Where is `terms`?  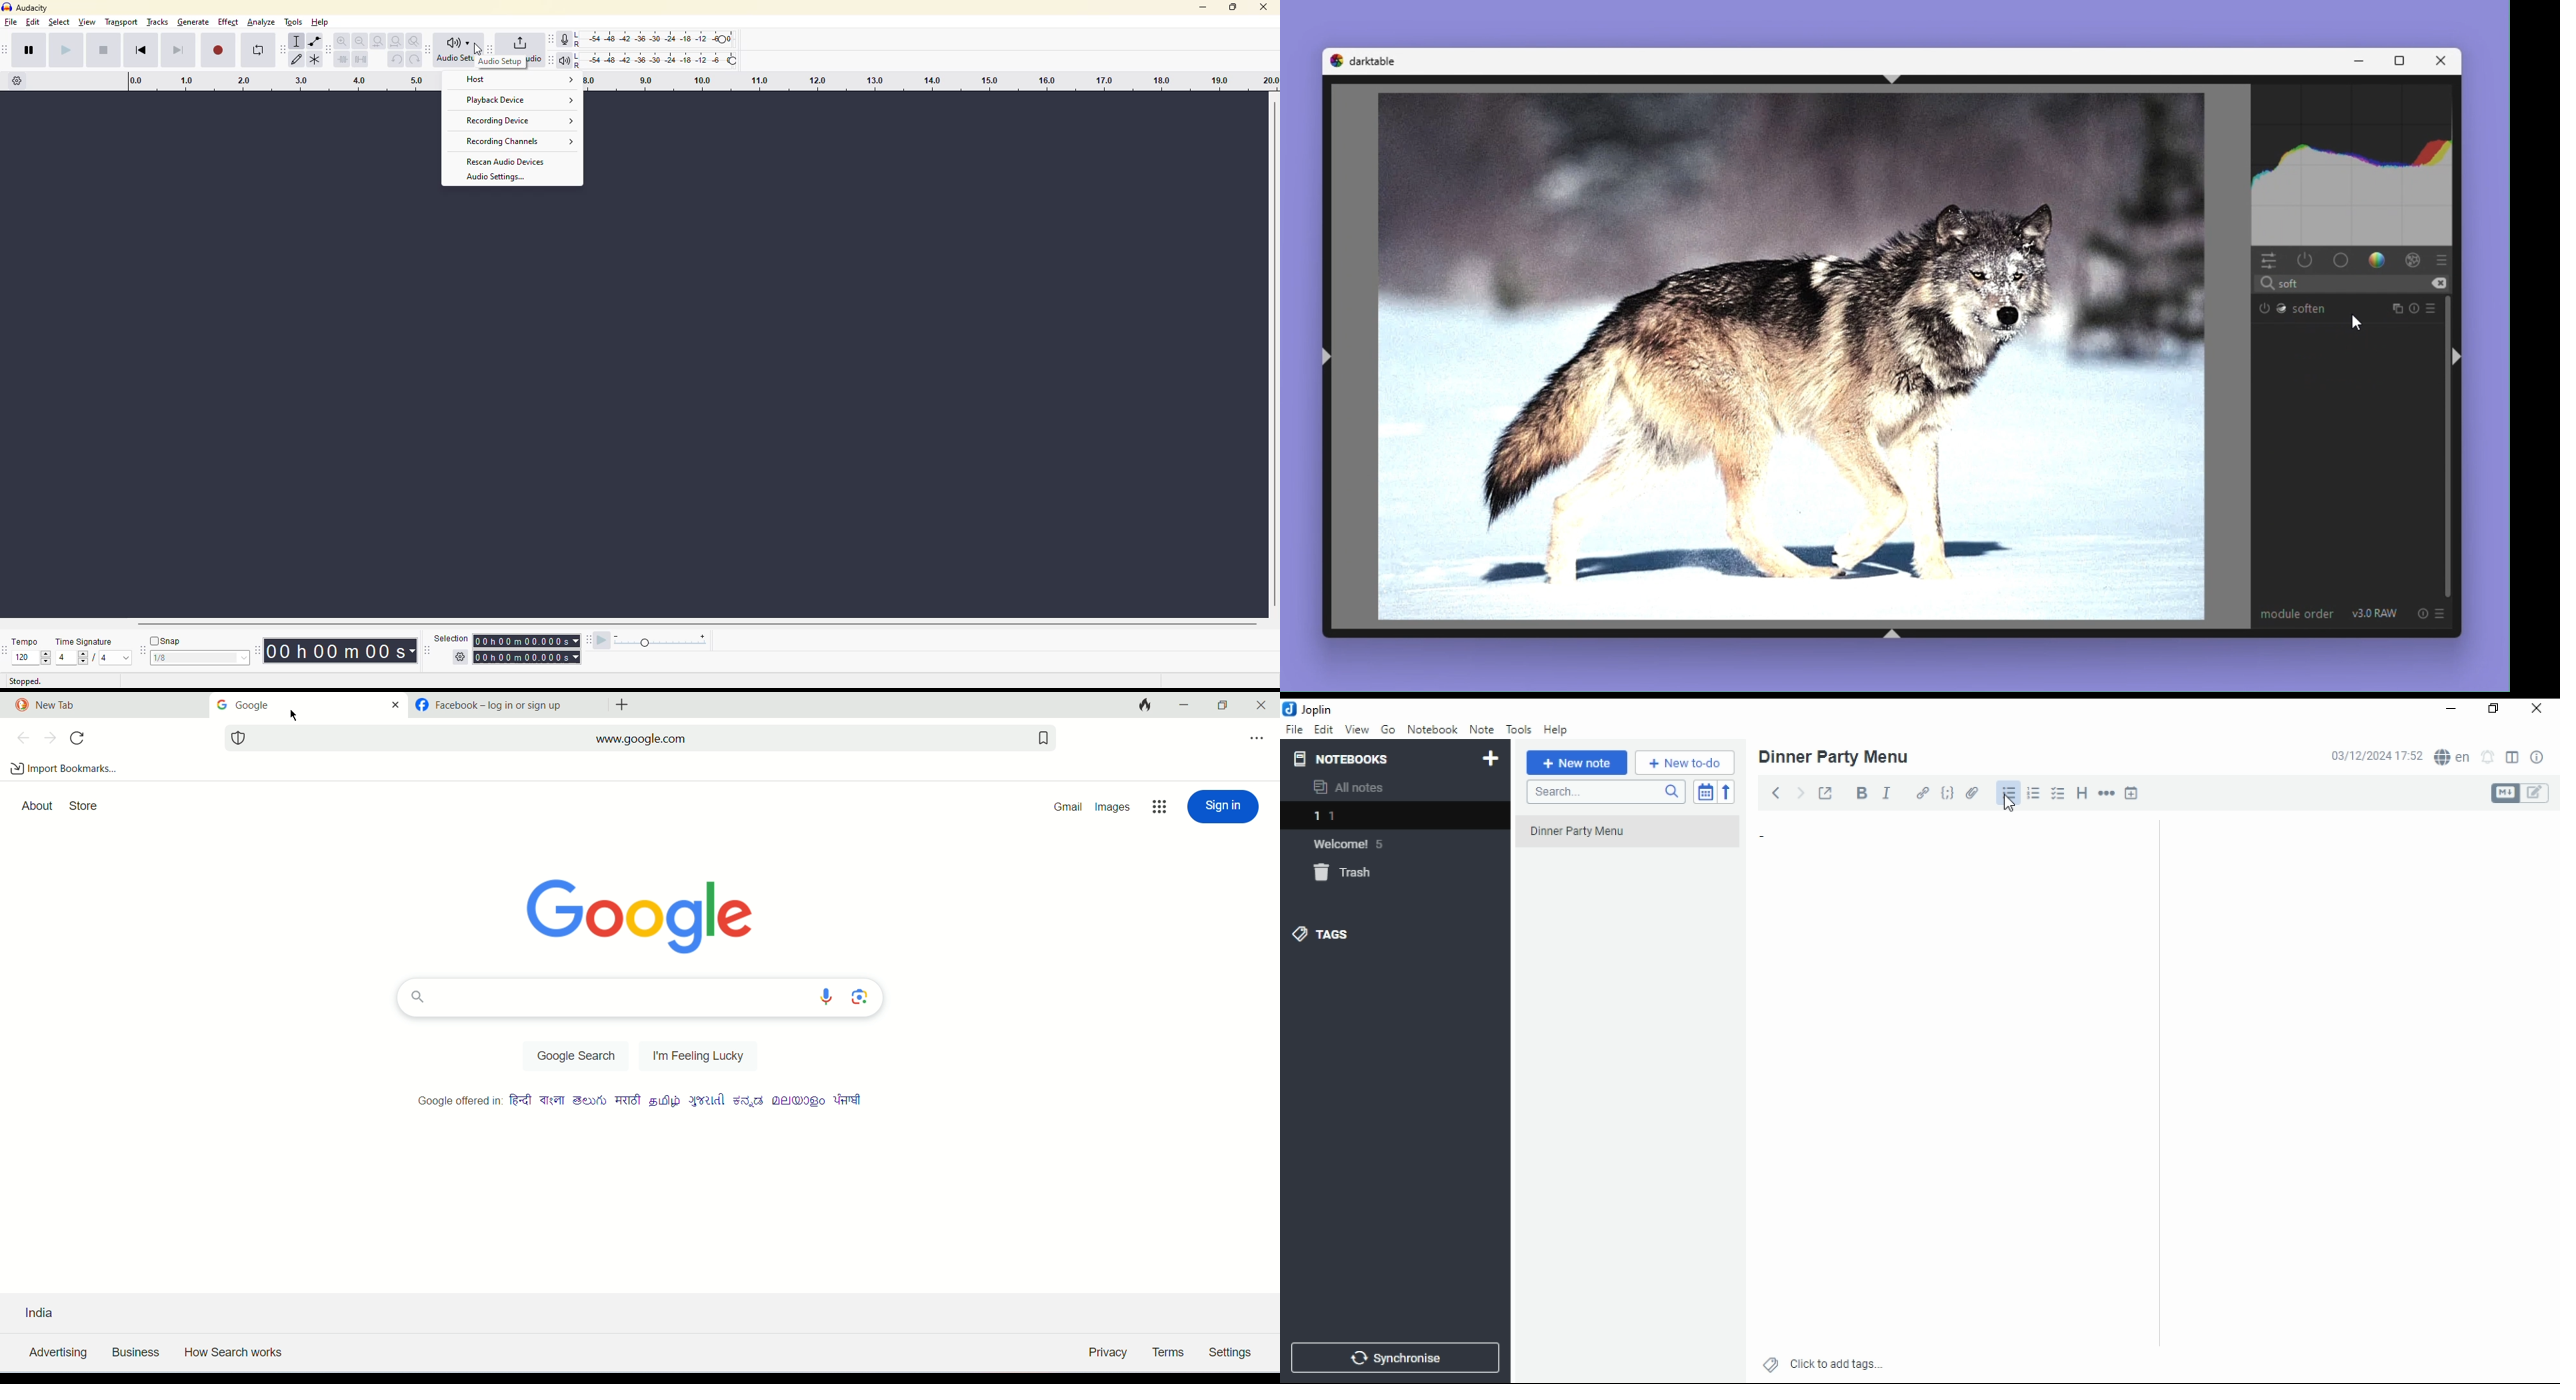 terms is located at coordinates (1171, 1352).